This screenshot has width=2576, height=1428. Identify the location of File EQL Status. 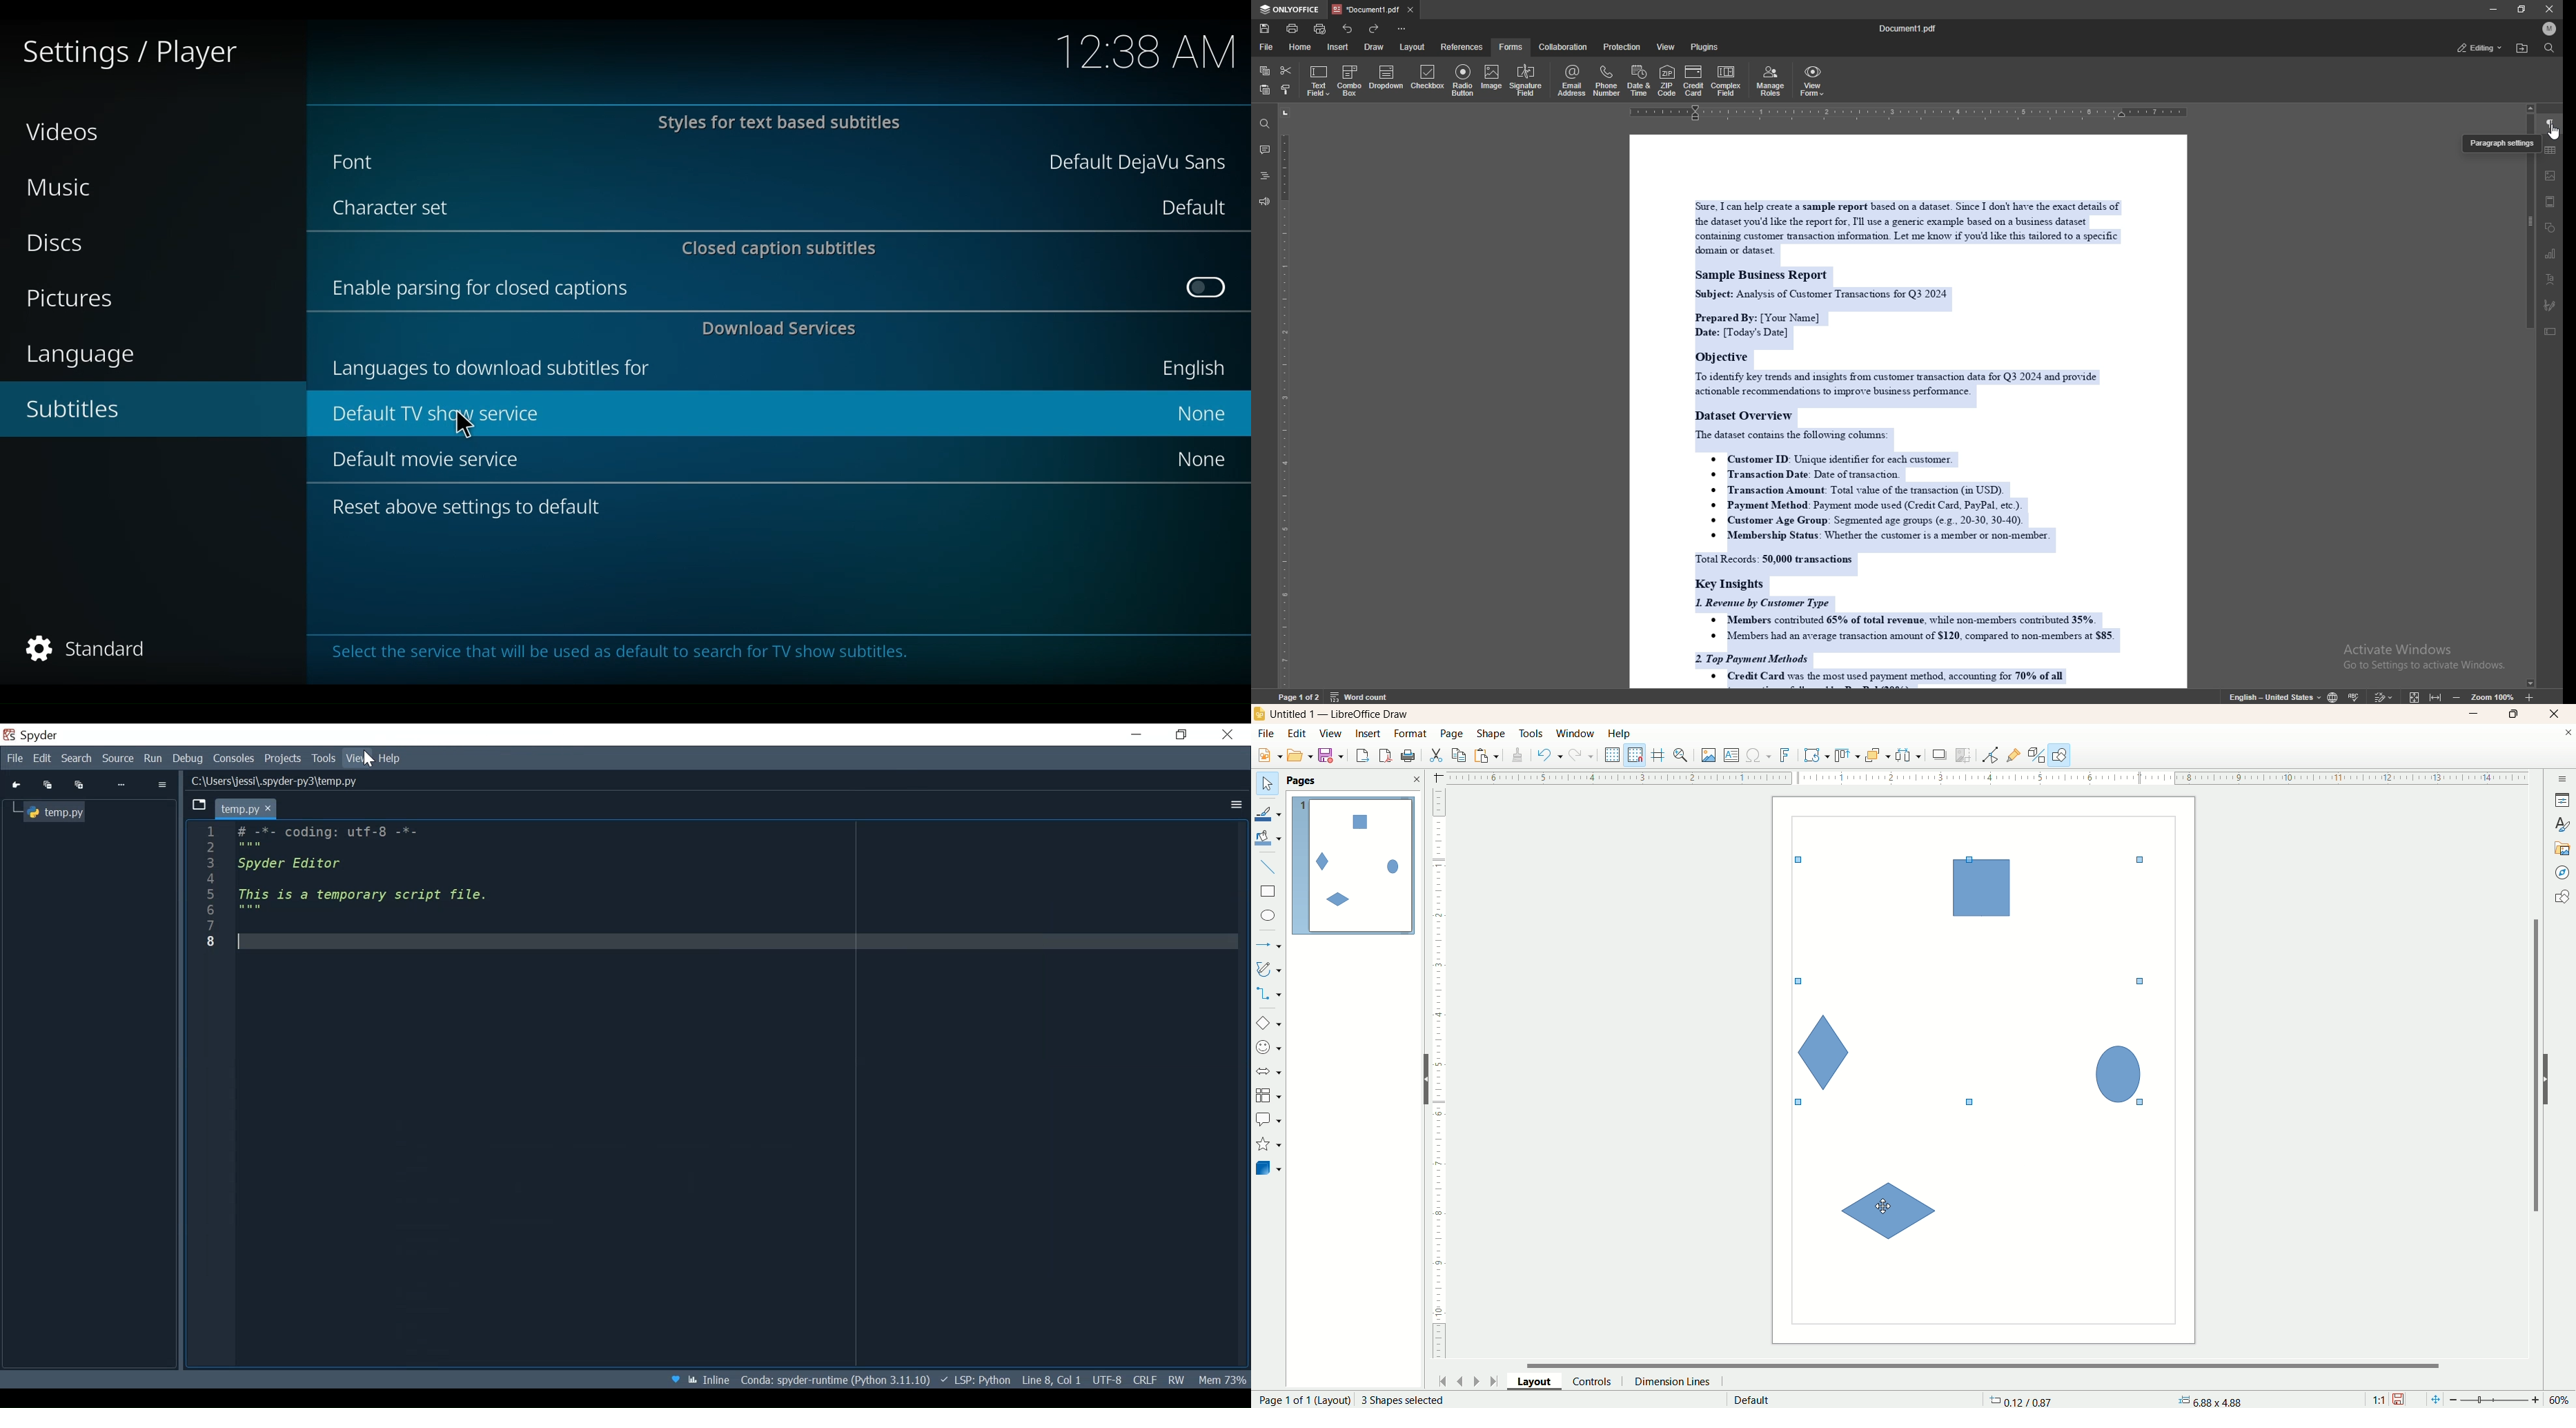
(1144, 1379).